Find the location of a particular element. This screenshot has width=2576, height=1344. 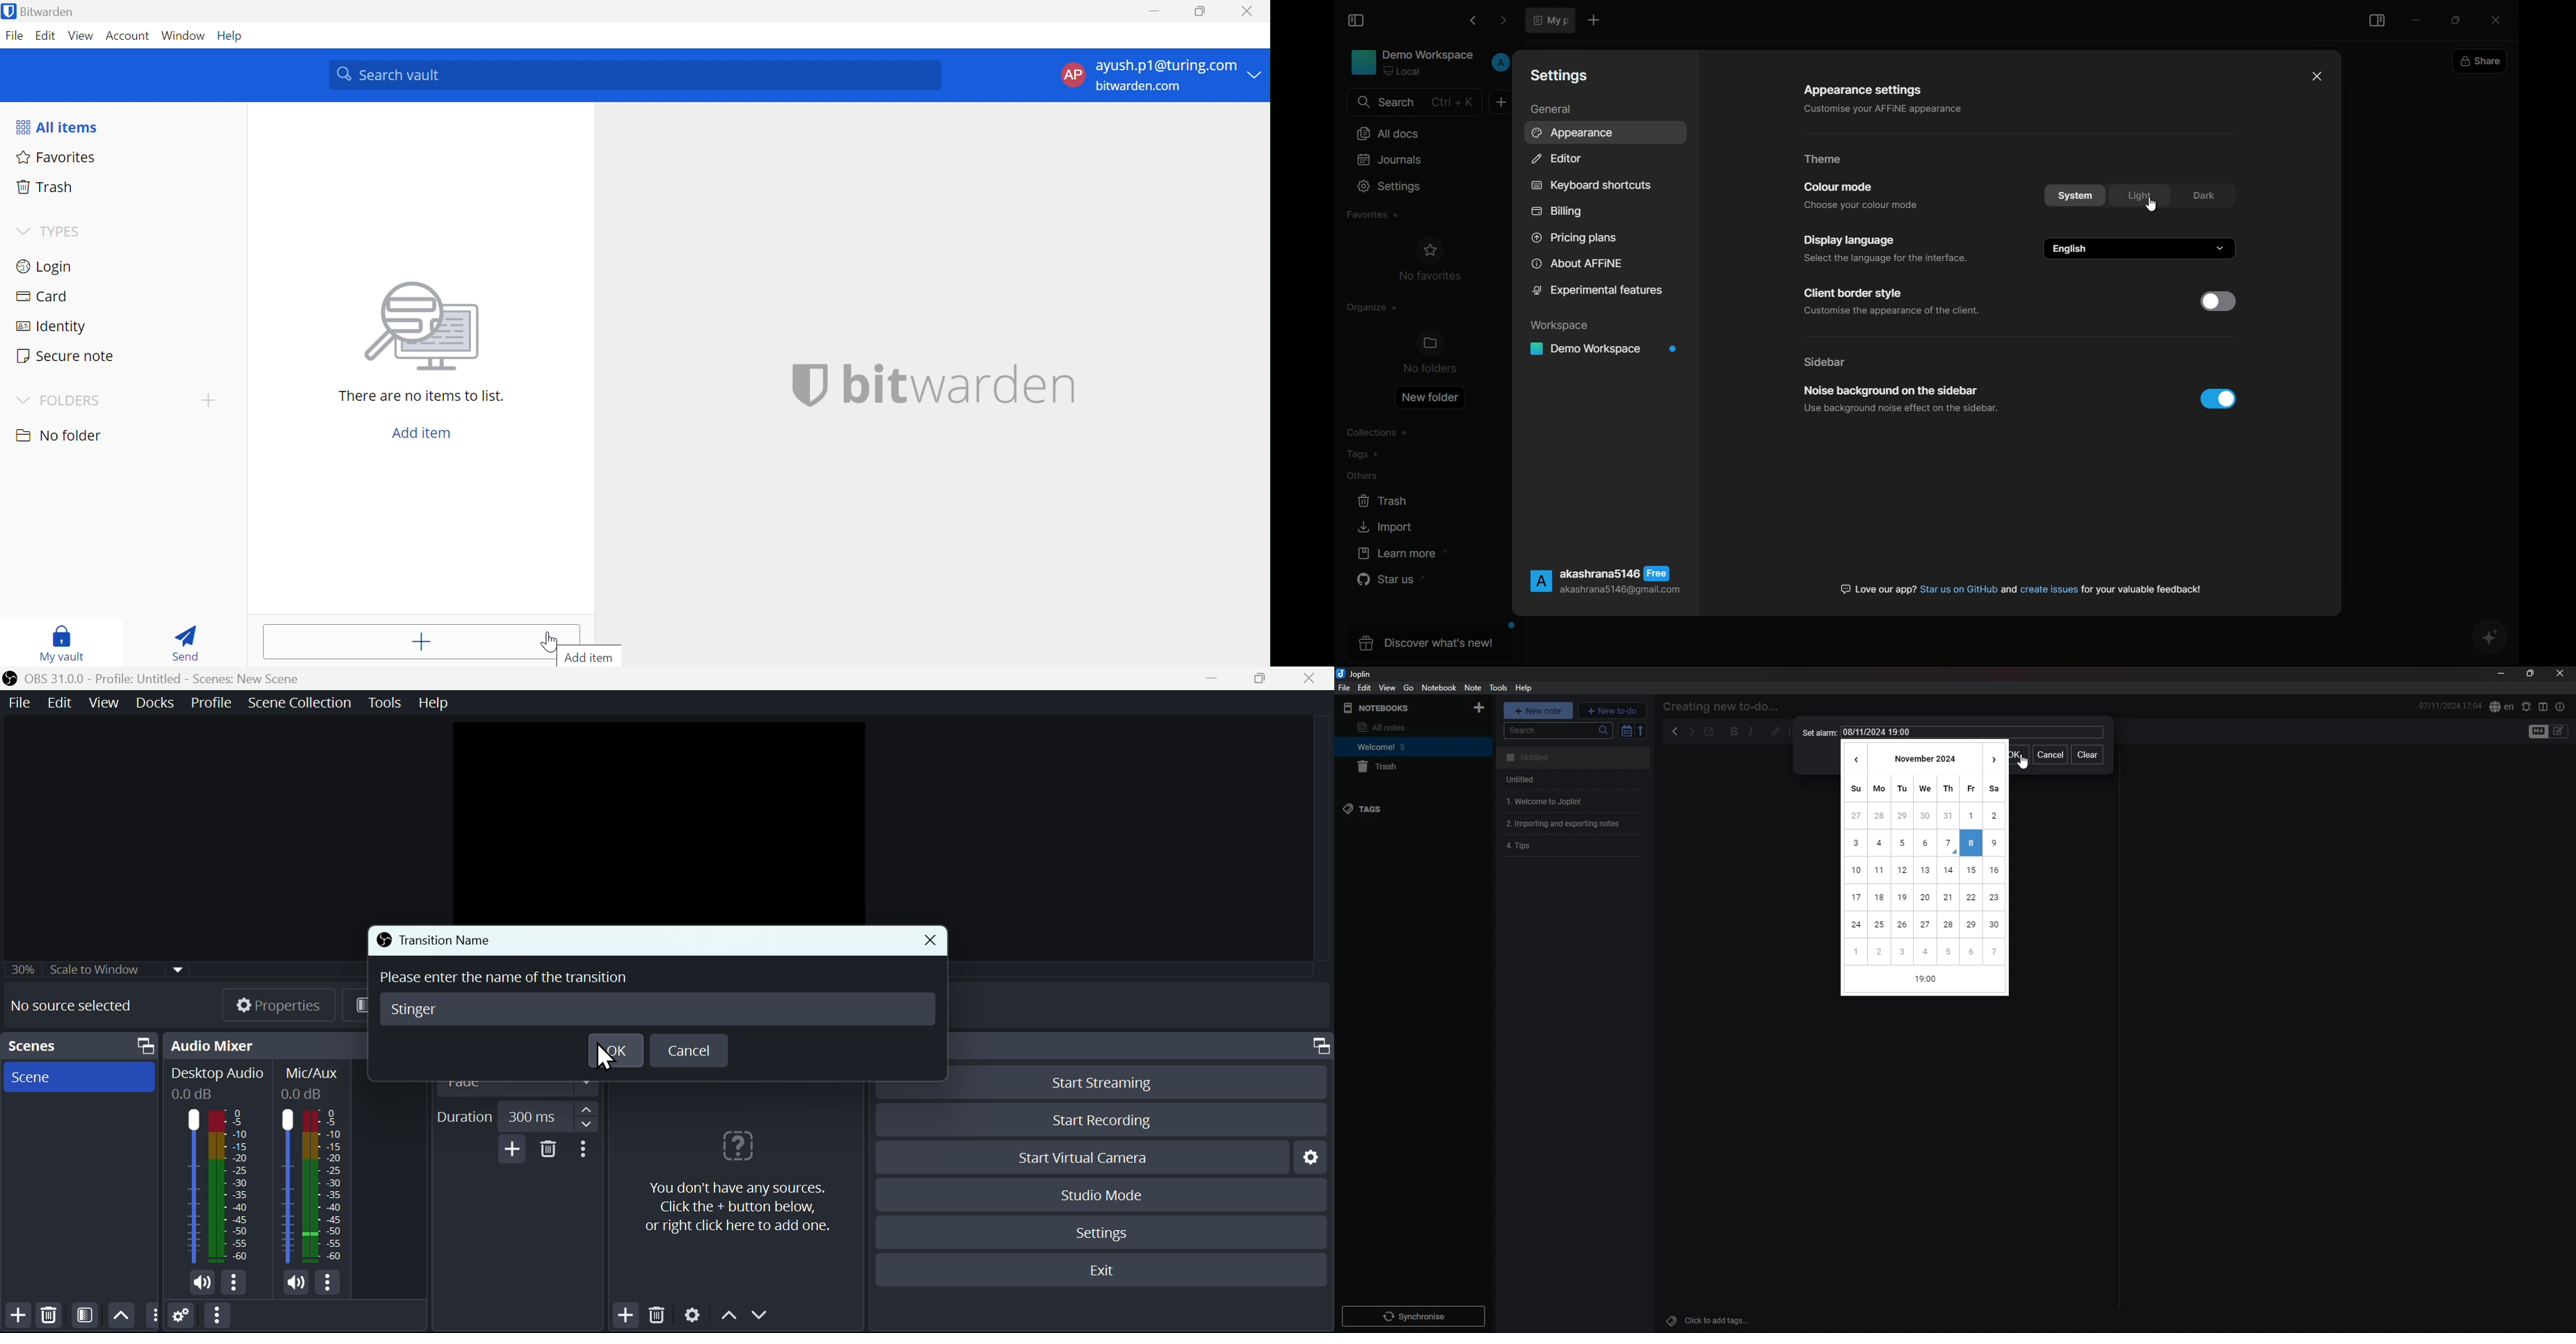

Drop down is located at coordinates (1256, 74).